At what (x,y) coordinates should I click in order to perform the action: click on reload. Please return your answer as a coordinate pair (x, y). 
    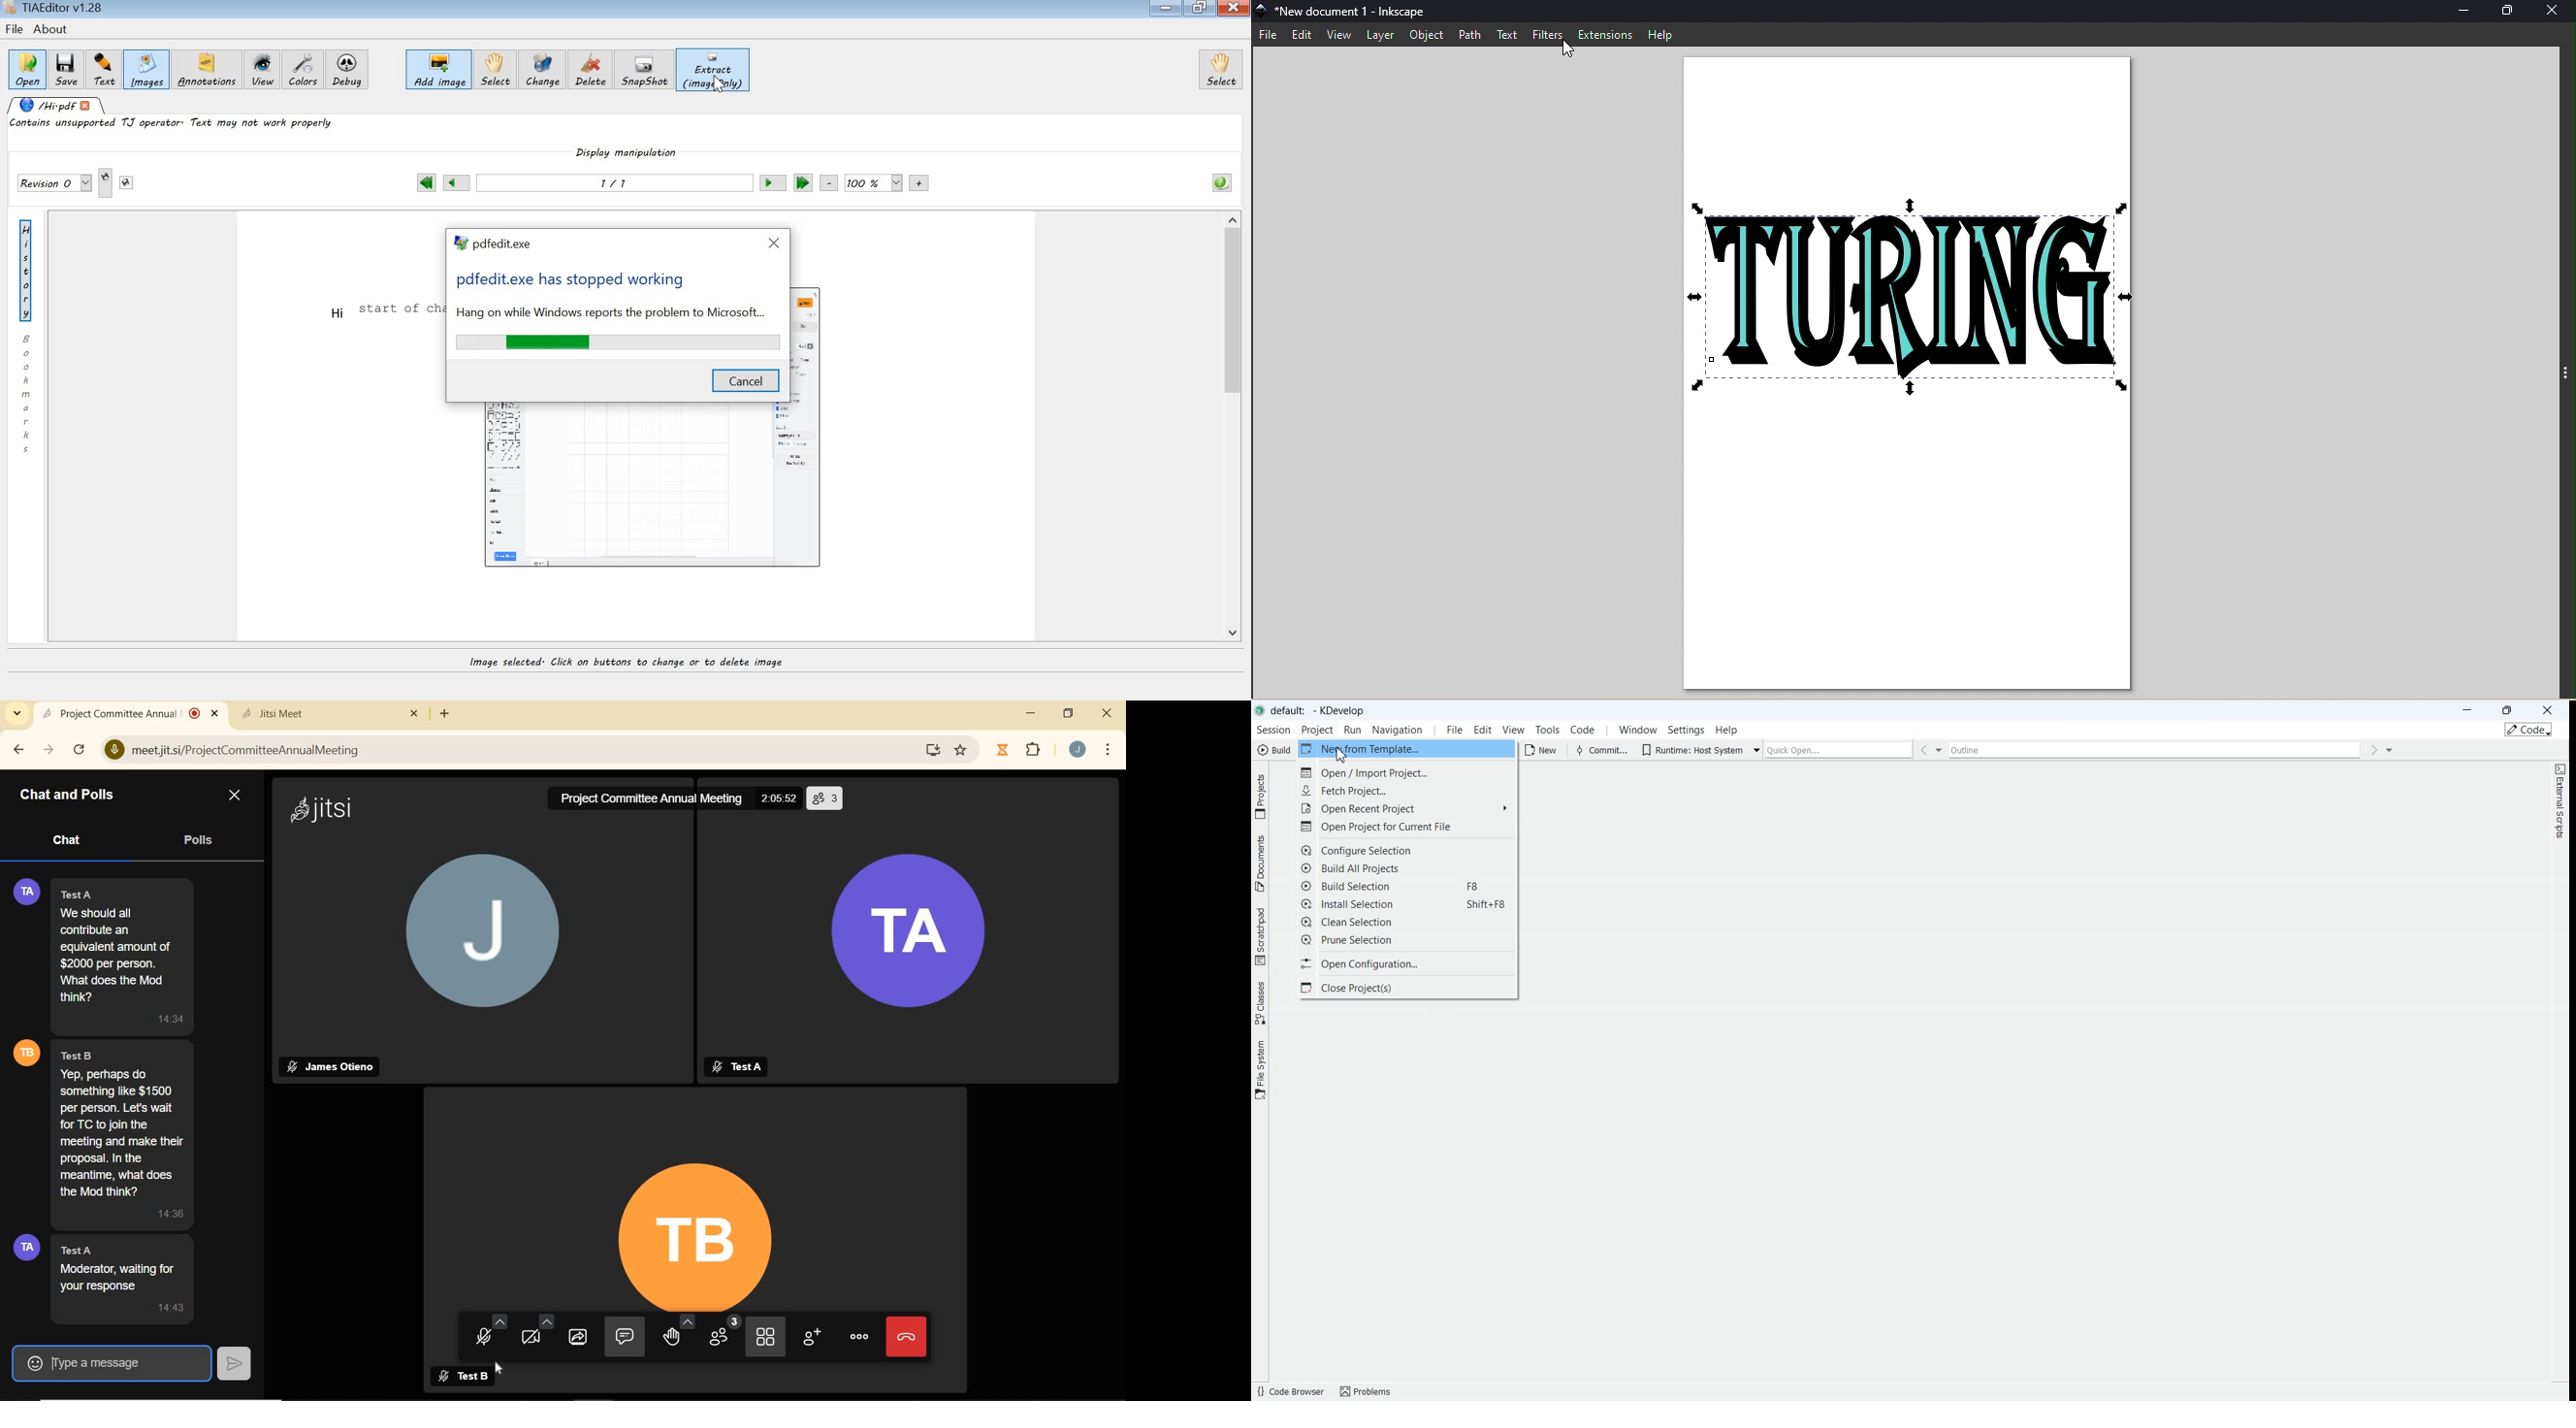
    Looking at the image, I should click on (78, 749).